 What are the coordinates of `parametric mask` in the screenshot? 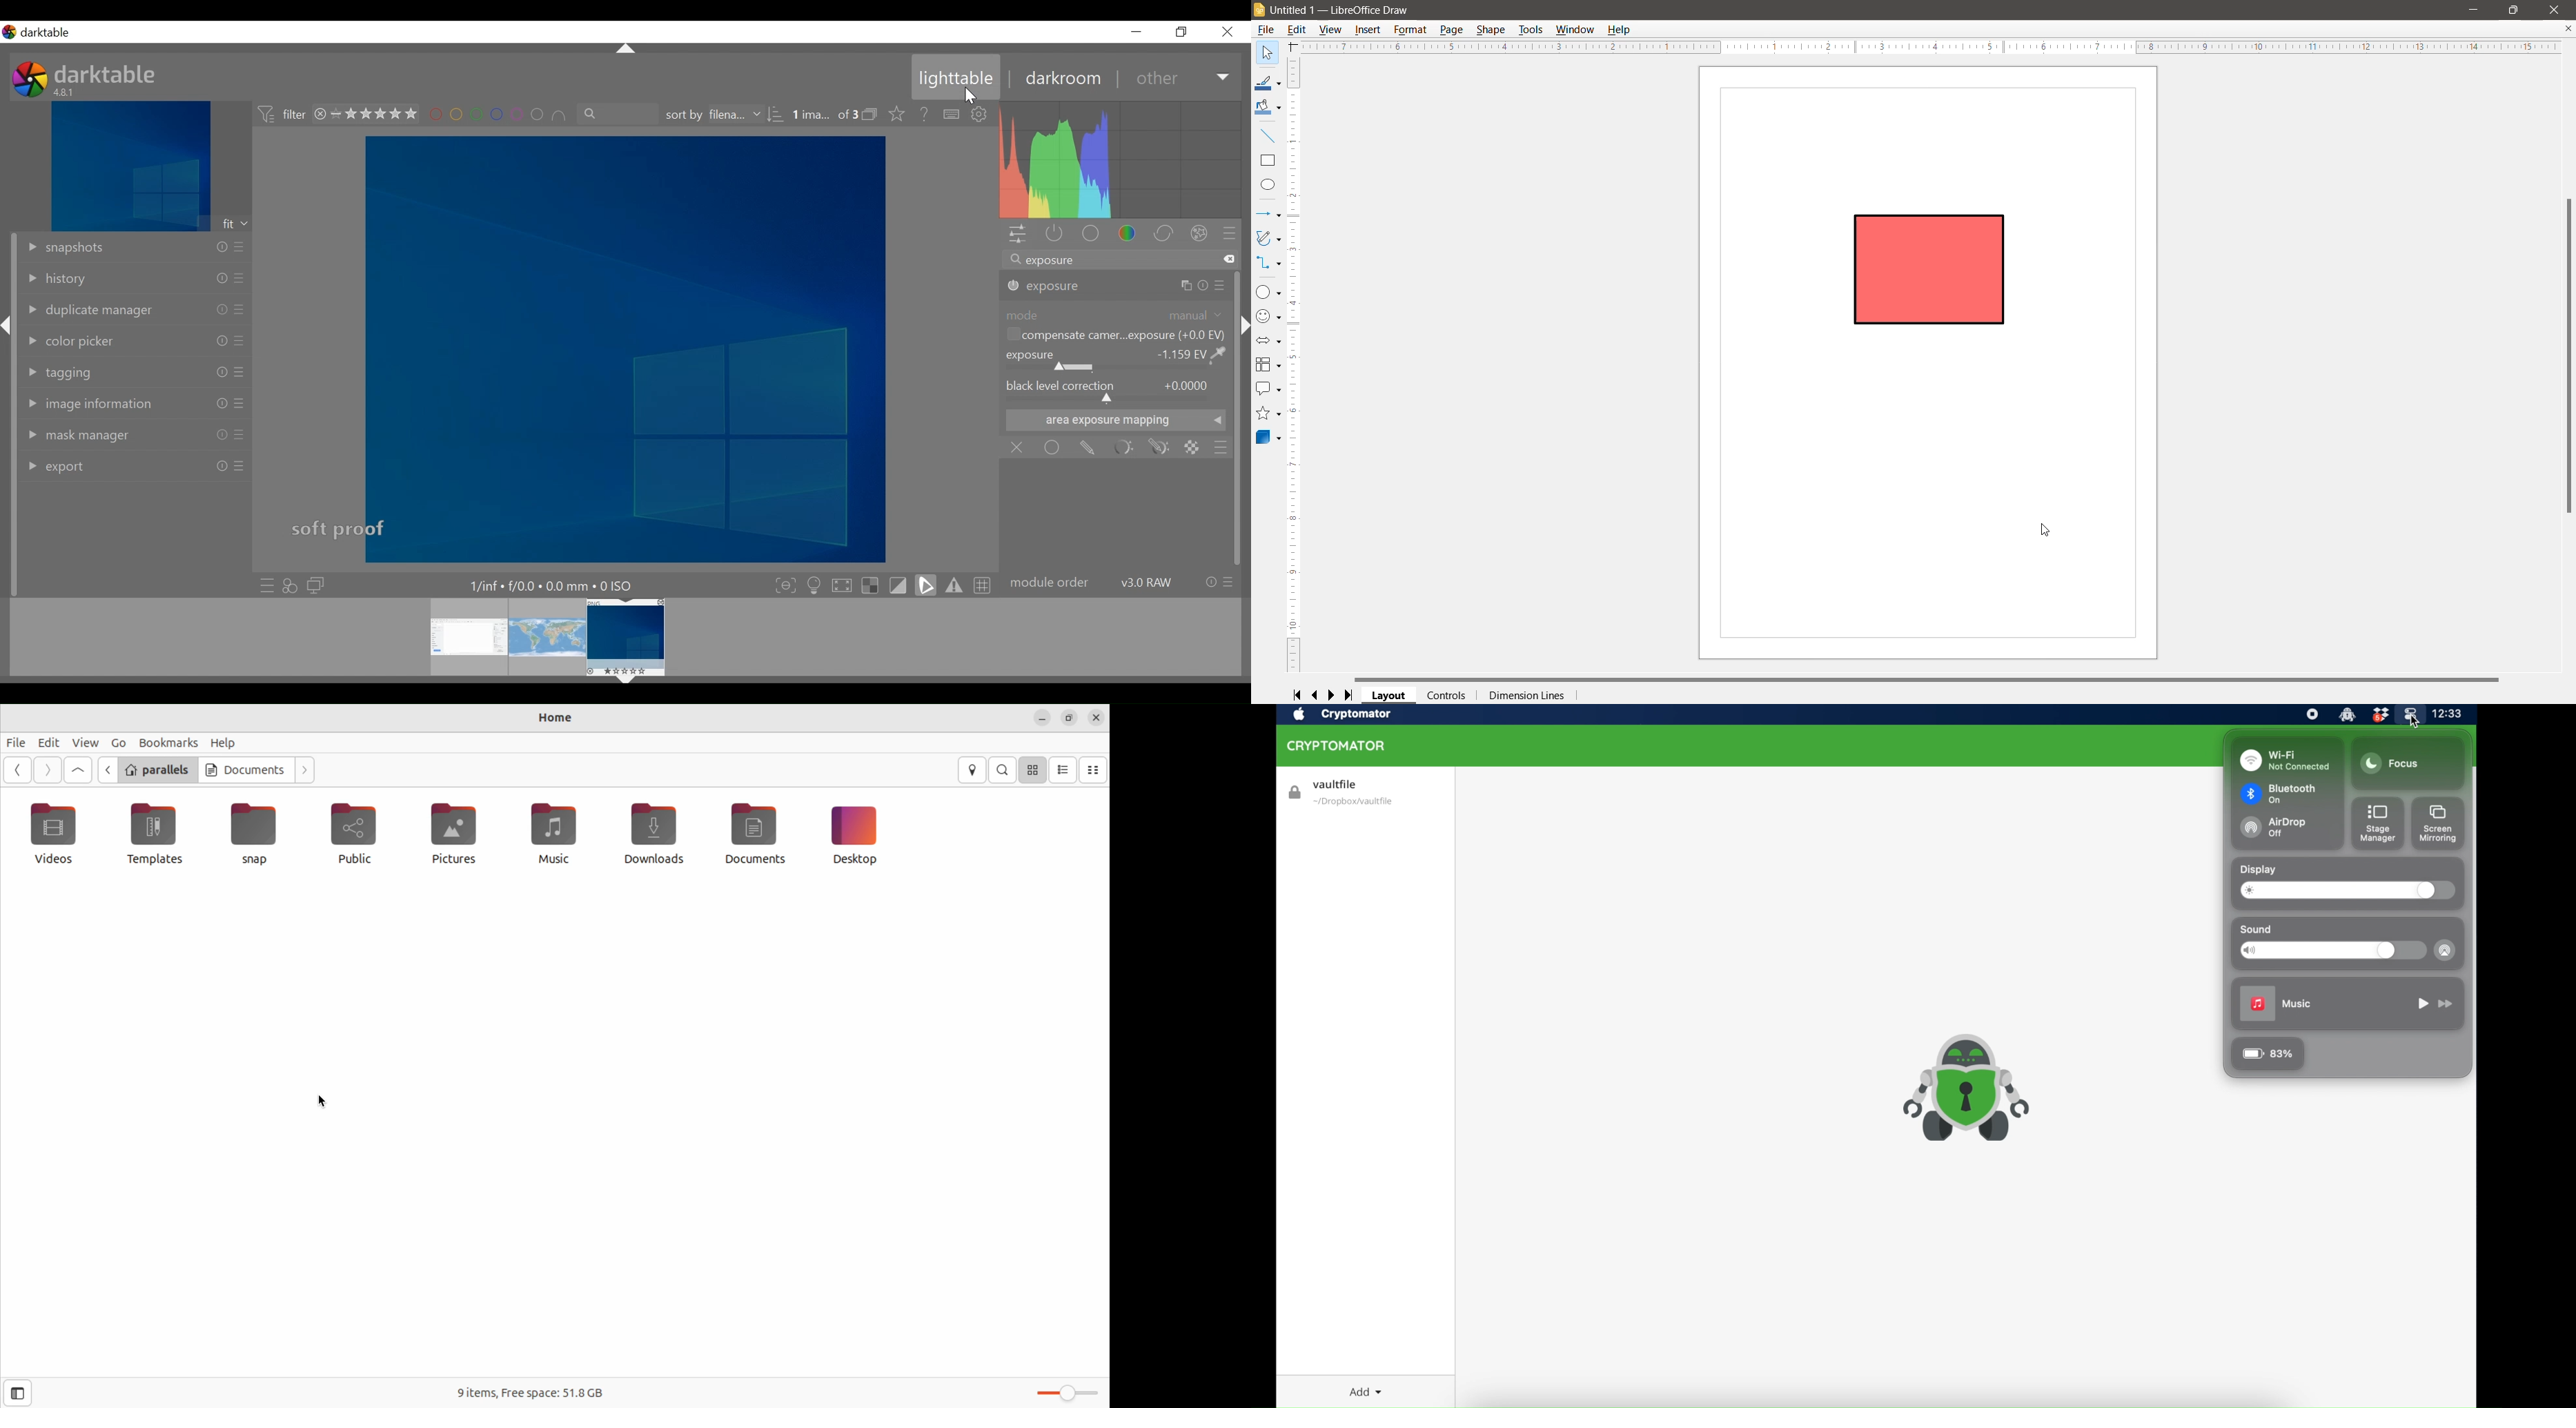 It's located at (1120, 448).